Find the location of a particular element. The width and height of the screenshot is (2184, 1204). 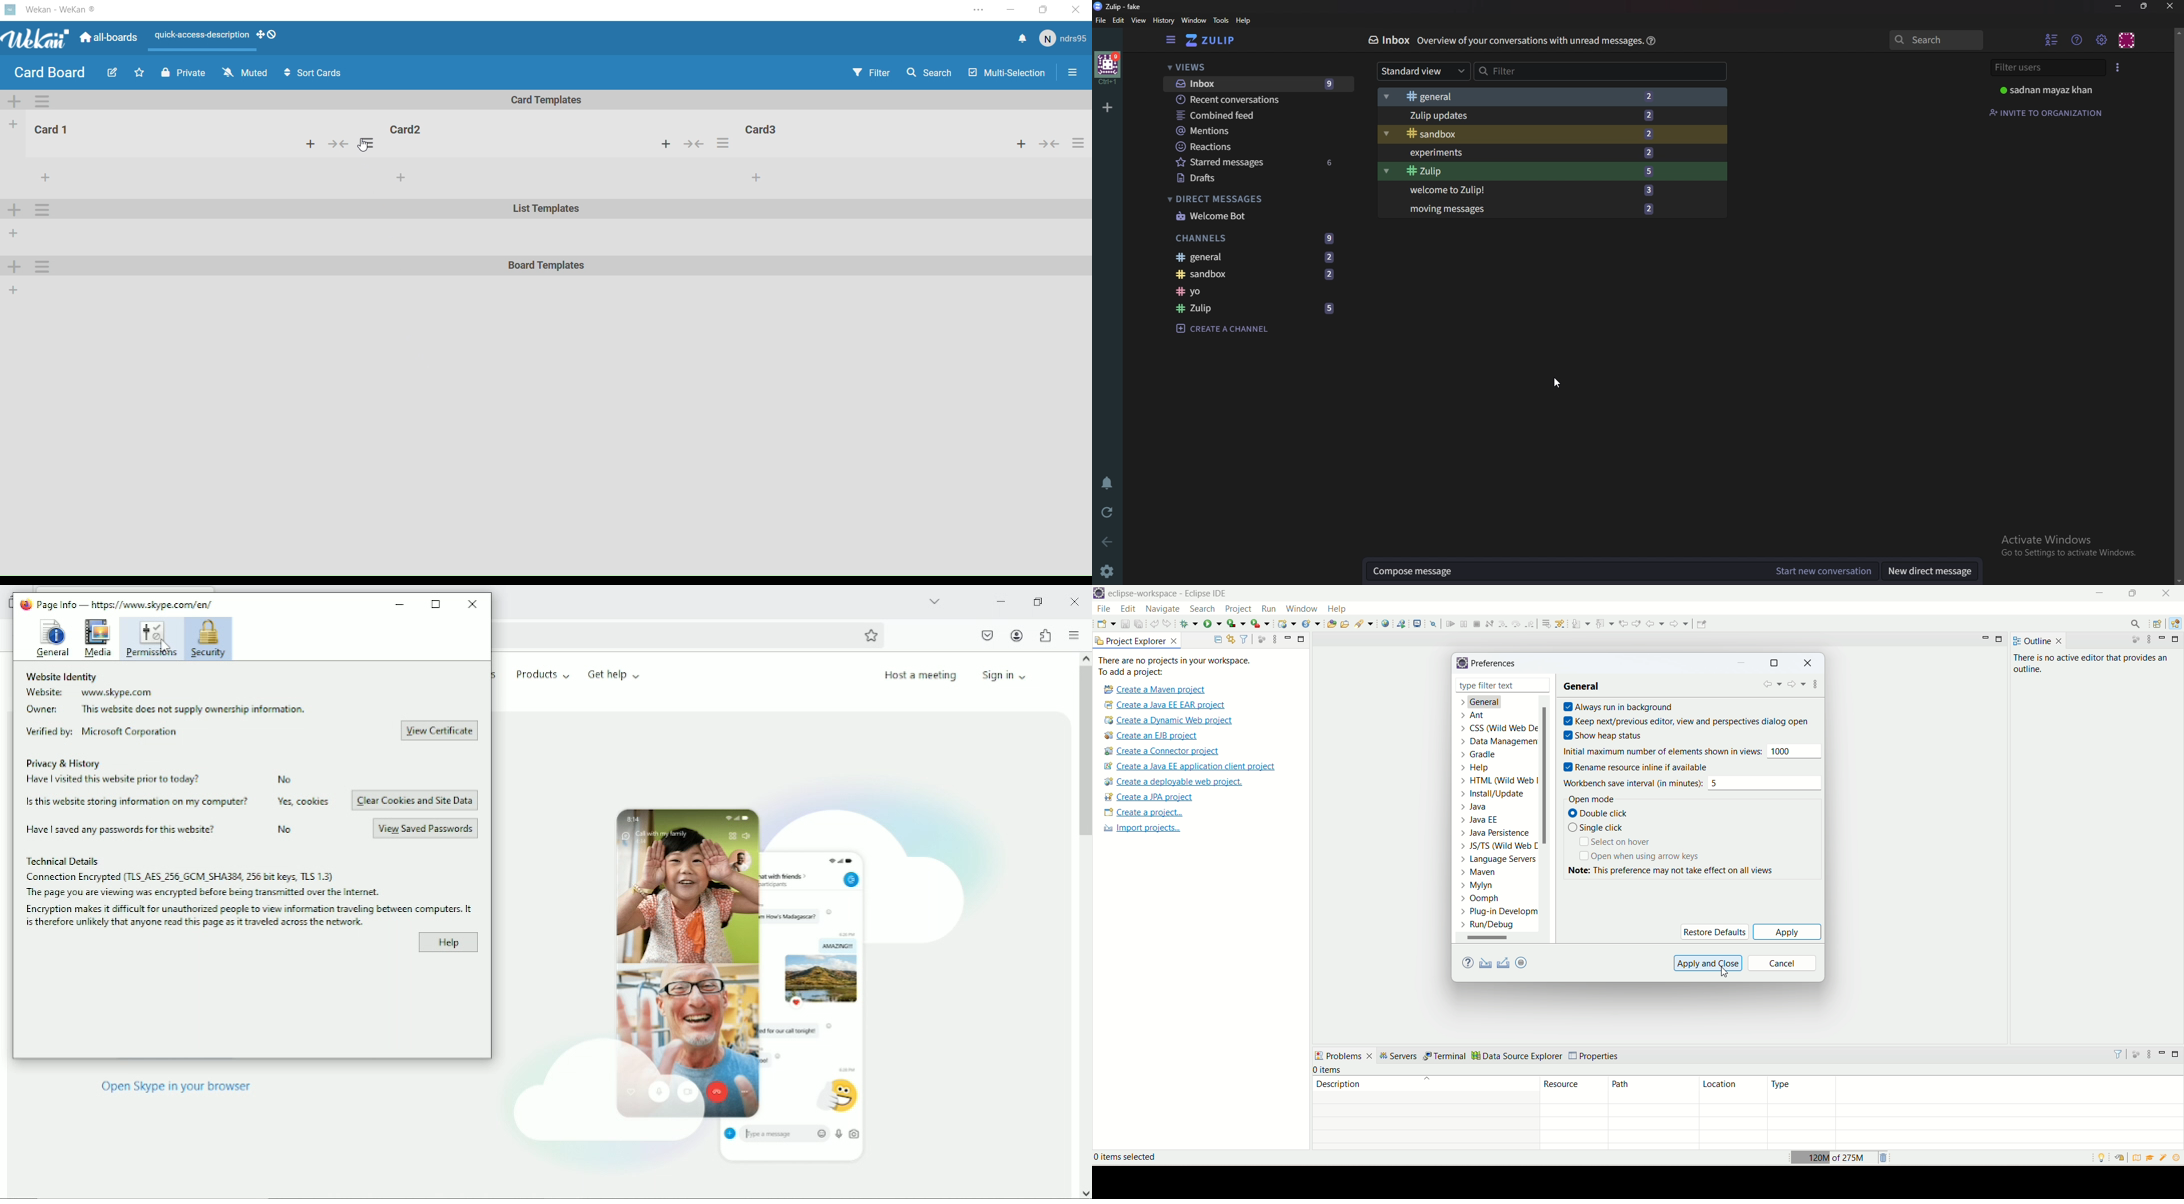

sandbox is located at coordinates (1253, 275).